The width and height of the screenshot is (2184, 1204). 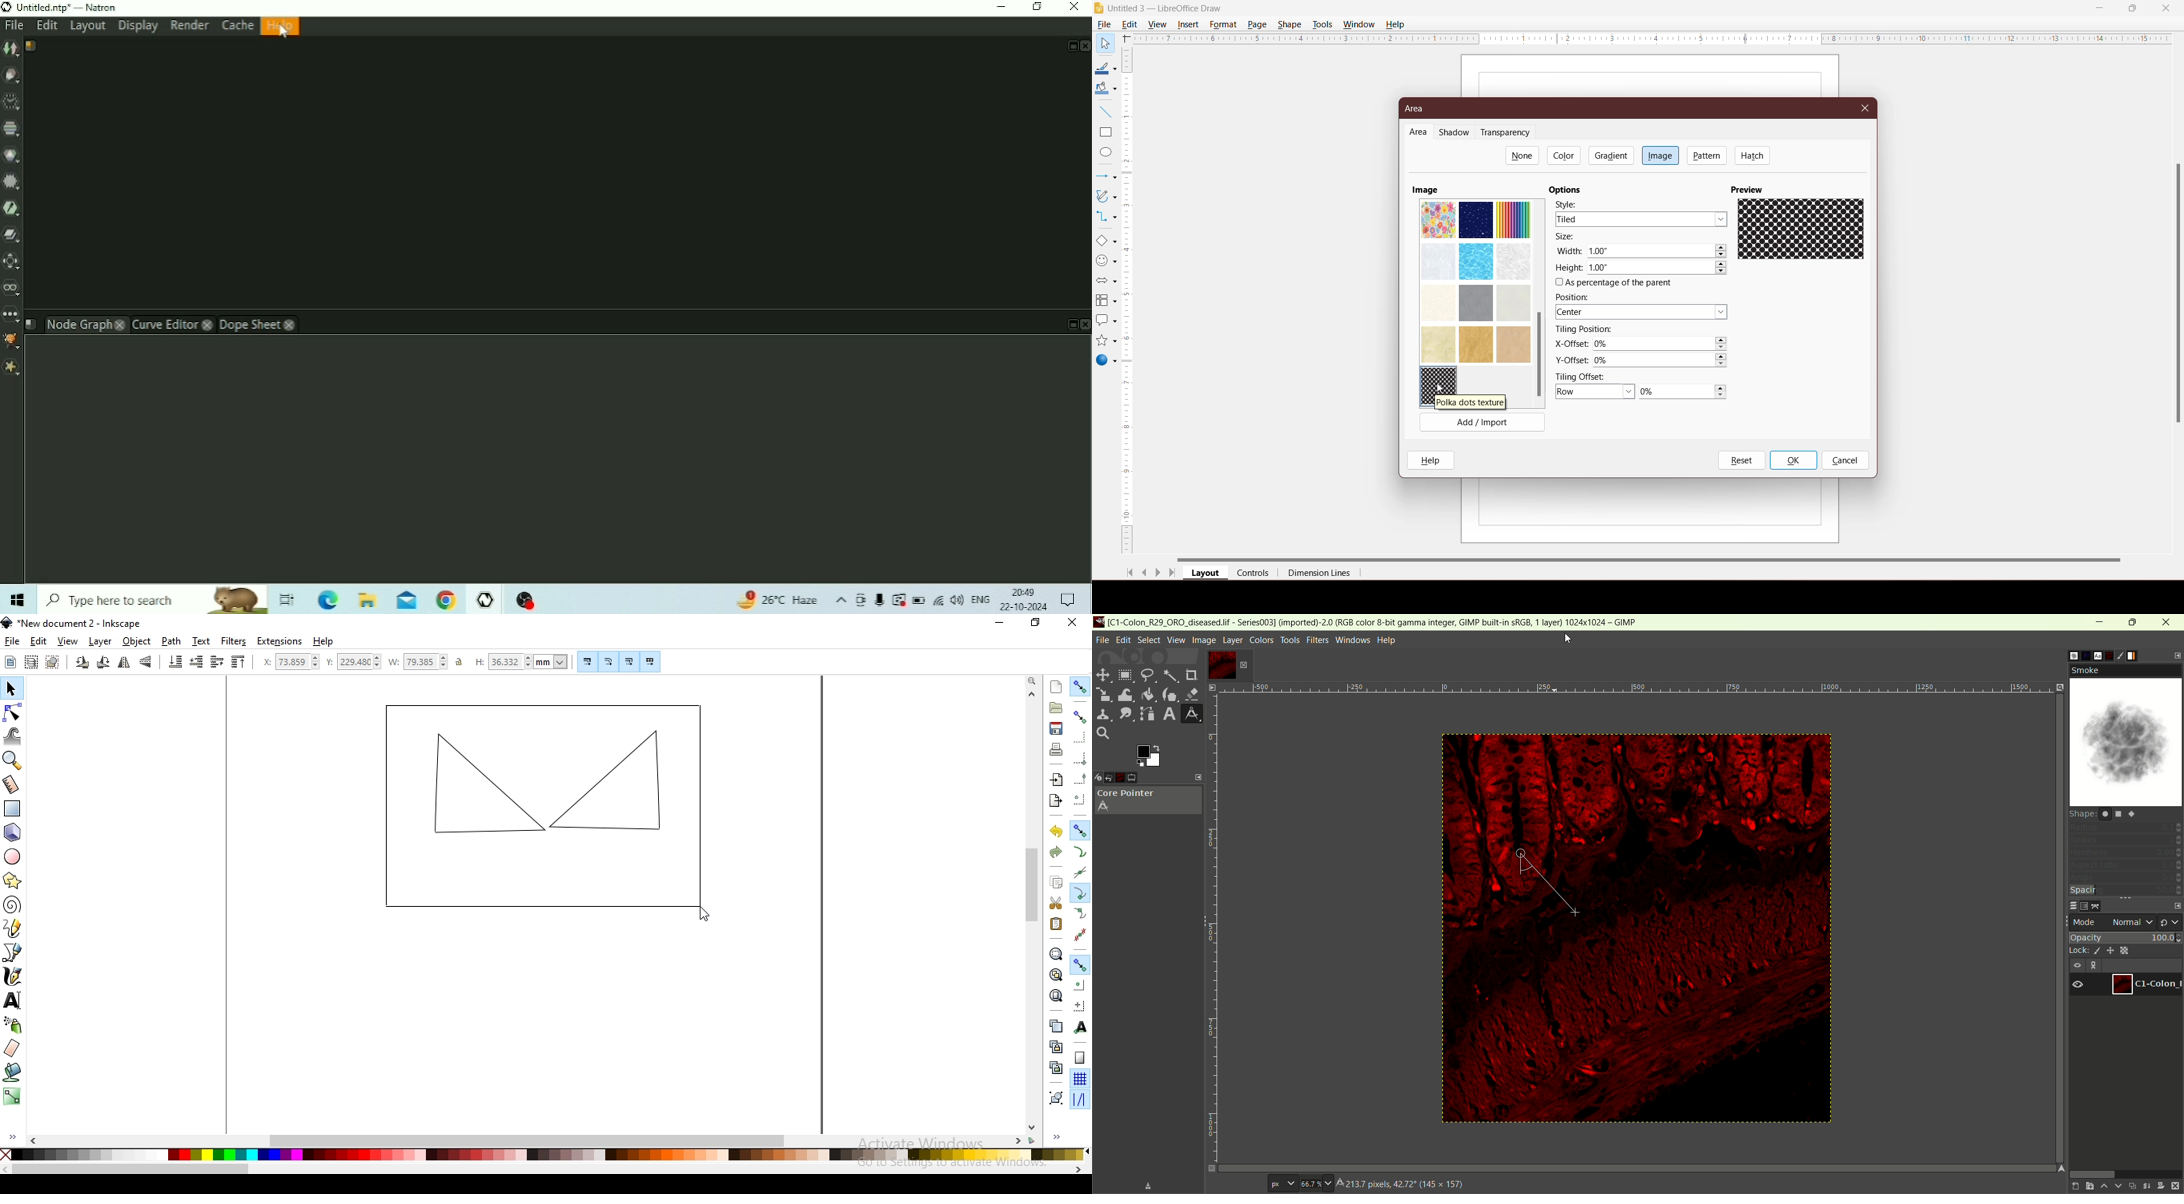 I want to click on shape, so click(x=2106, y=813).